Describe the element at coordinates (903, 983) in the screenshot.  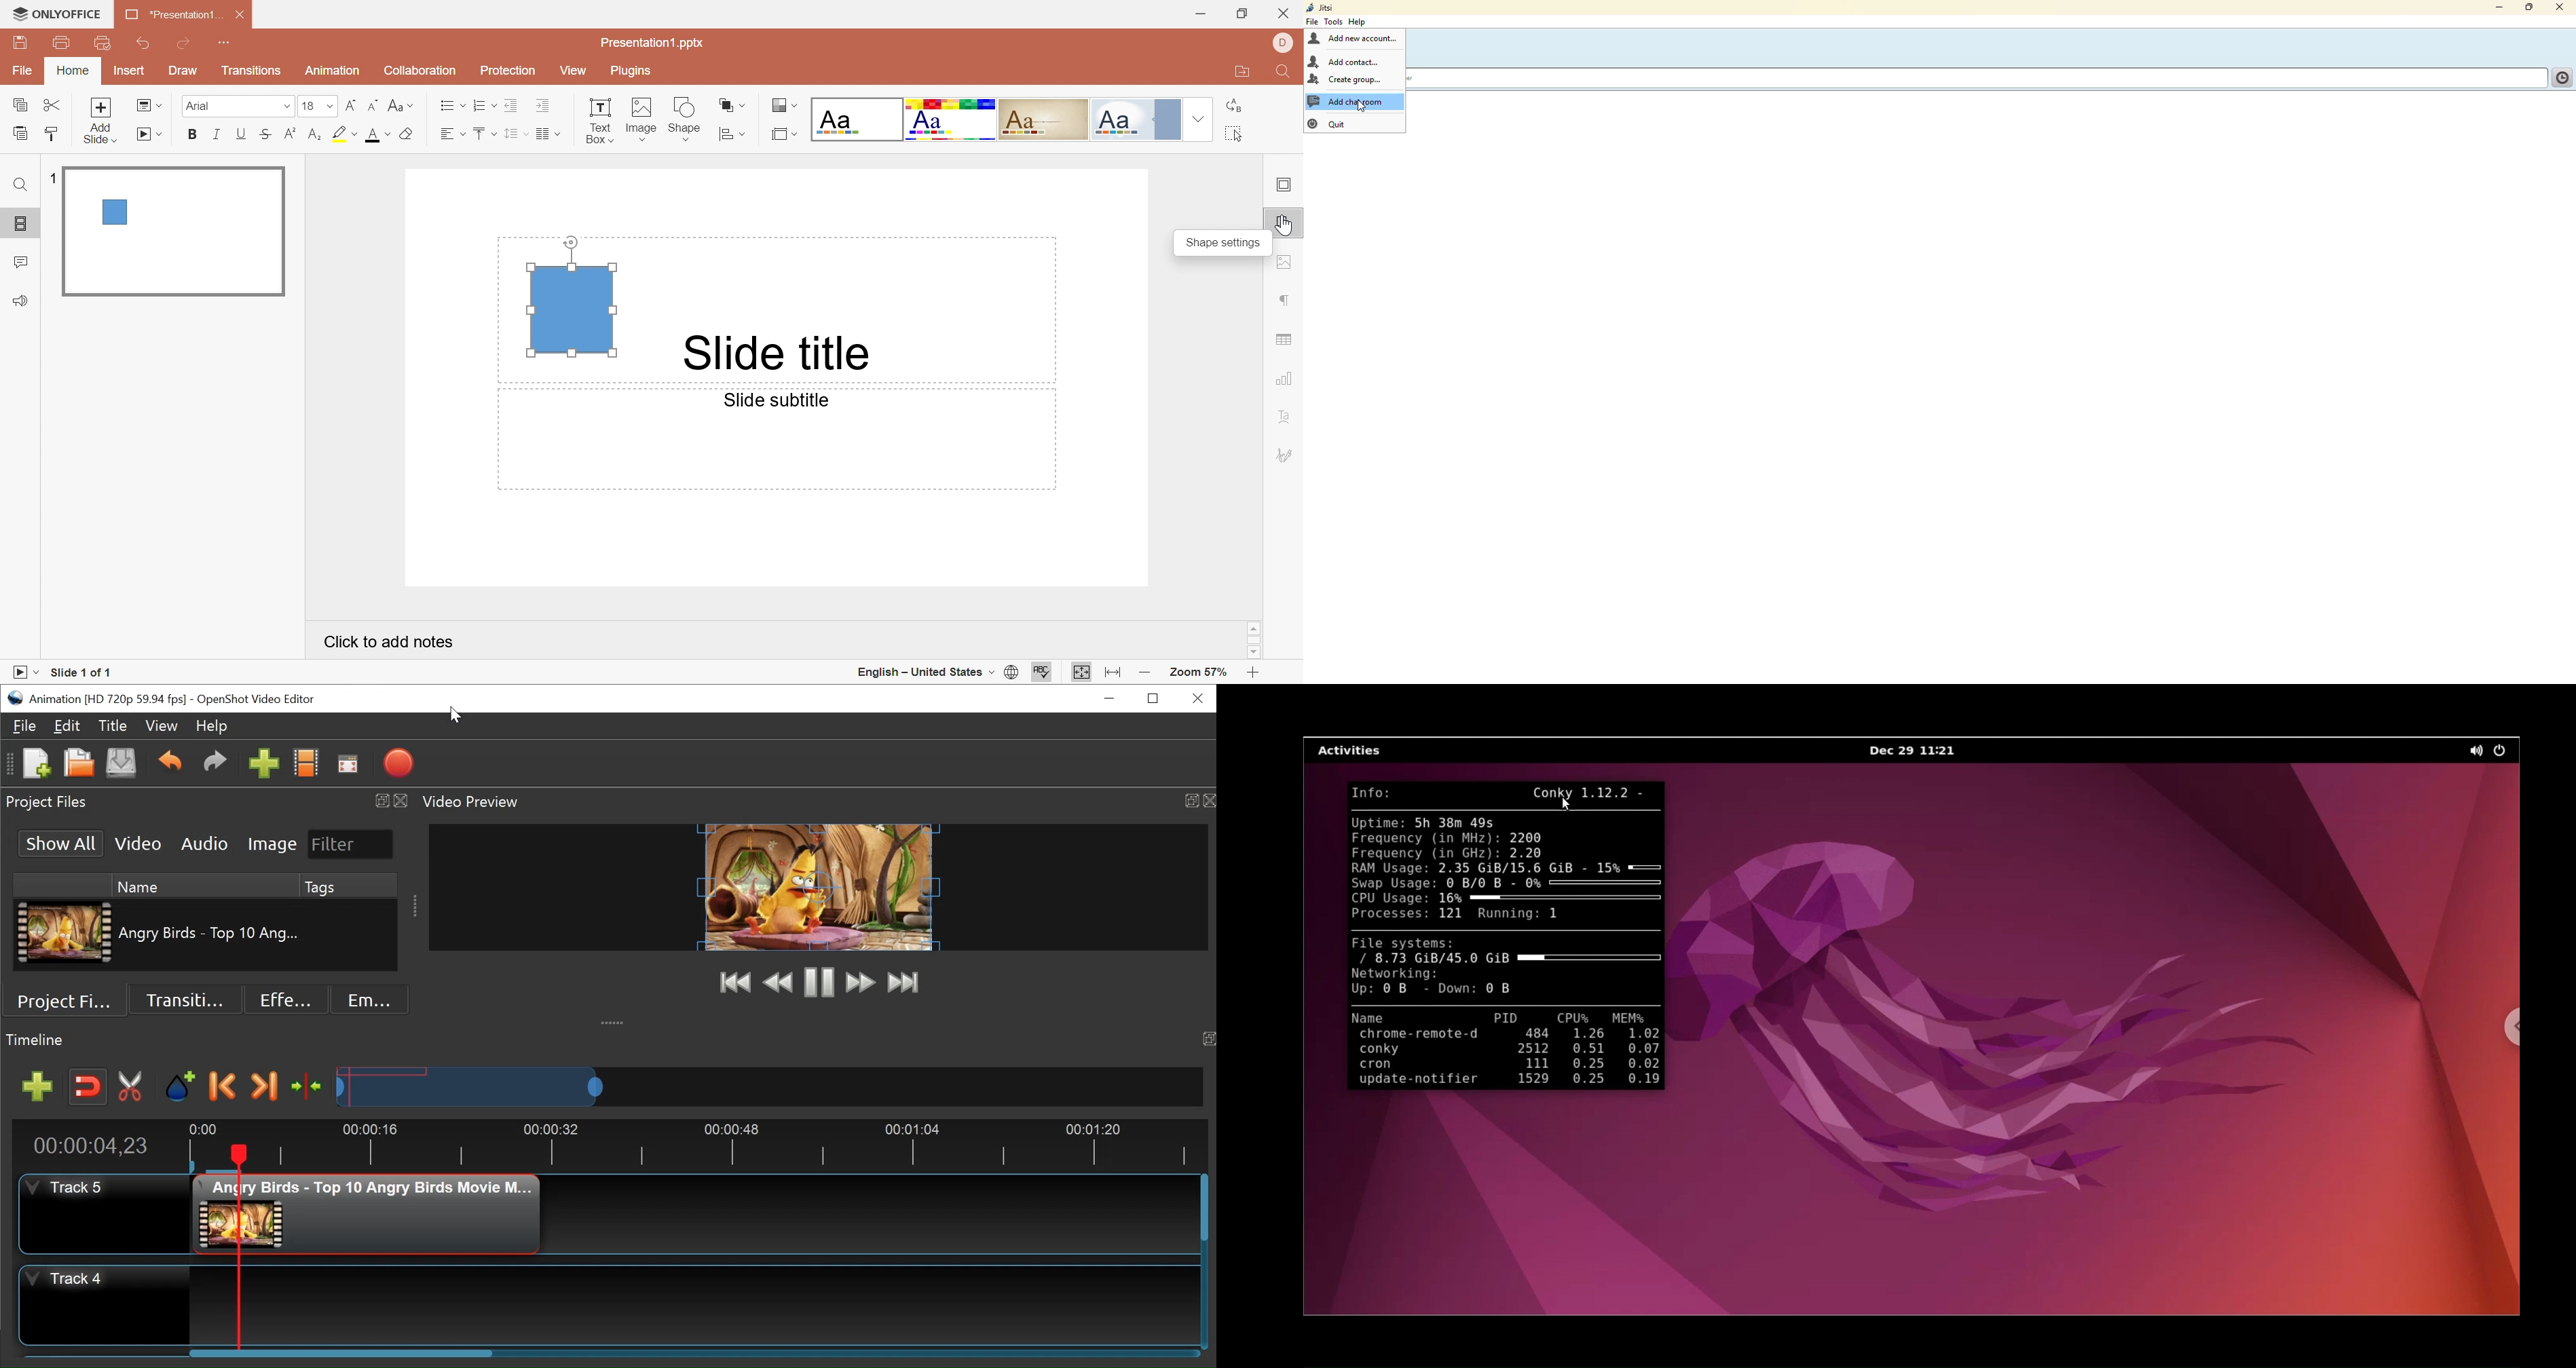
I see `Jump to Last` at that location.